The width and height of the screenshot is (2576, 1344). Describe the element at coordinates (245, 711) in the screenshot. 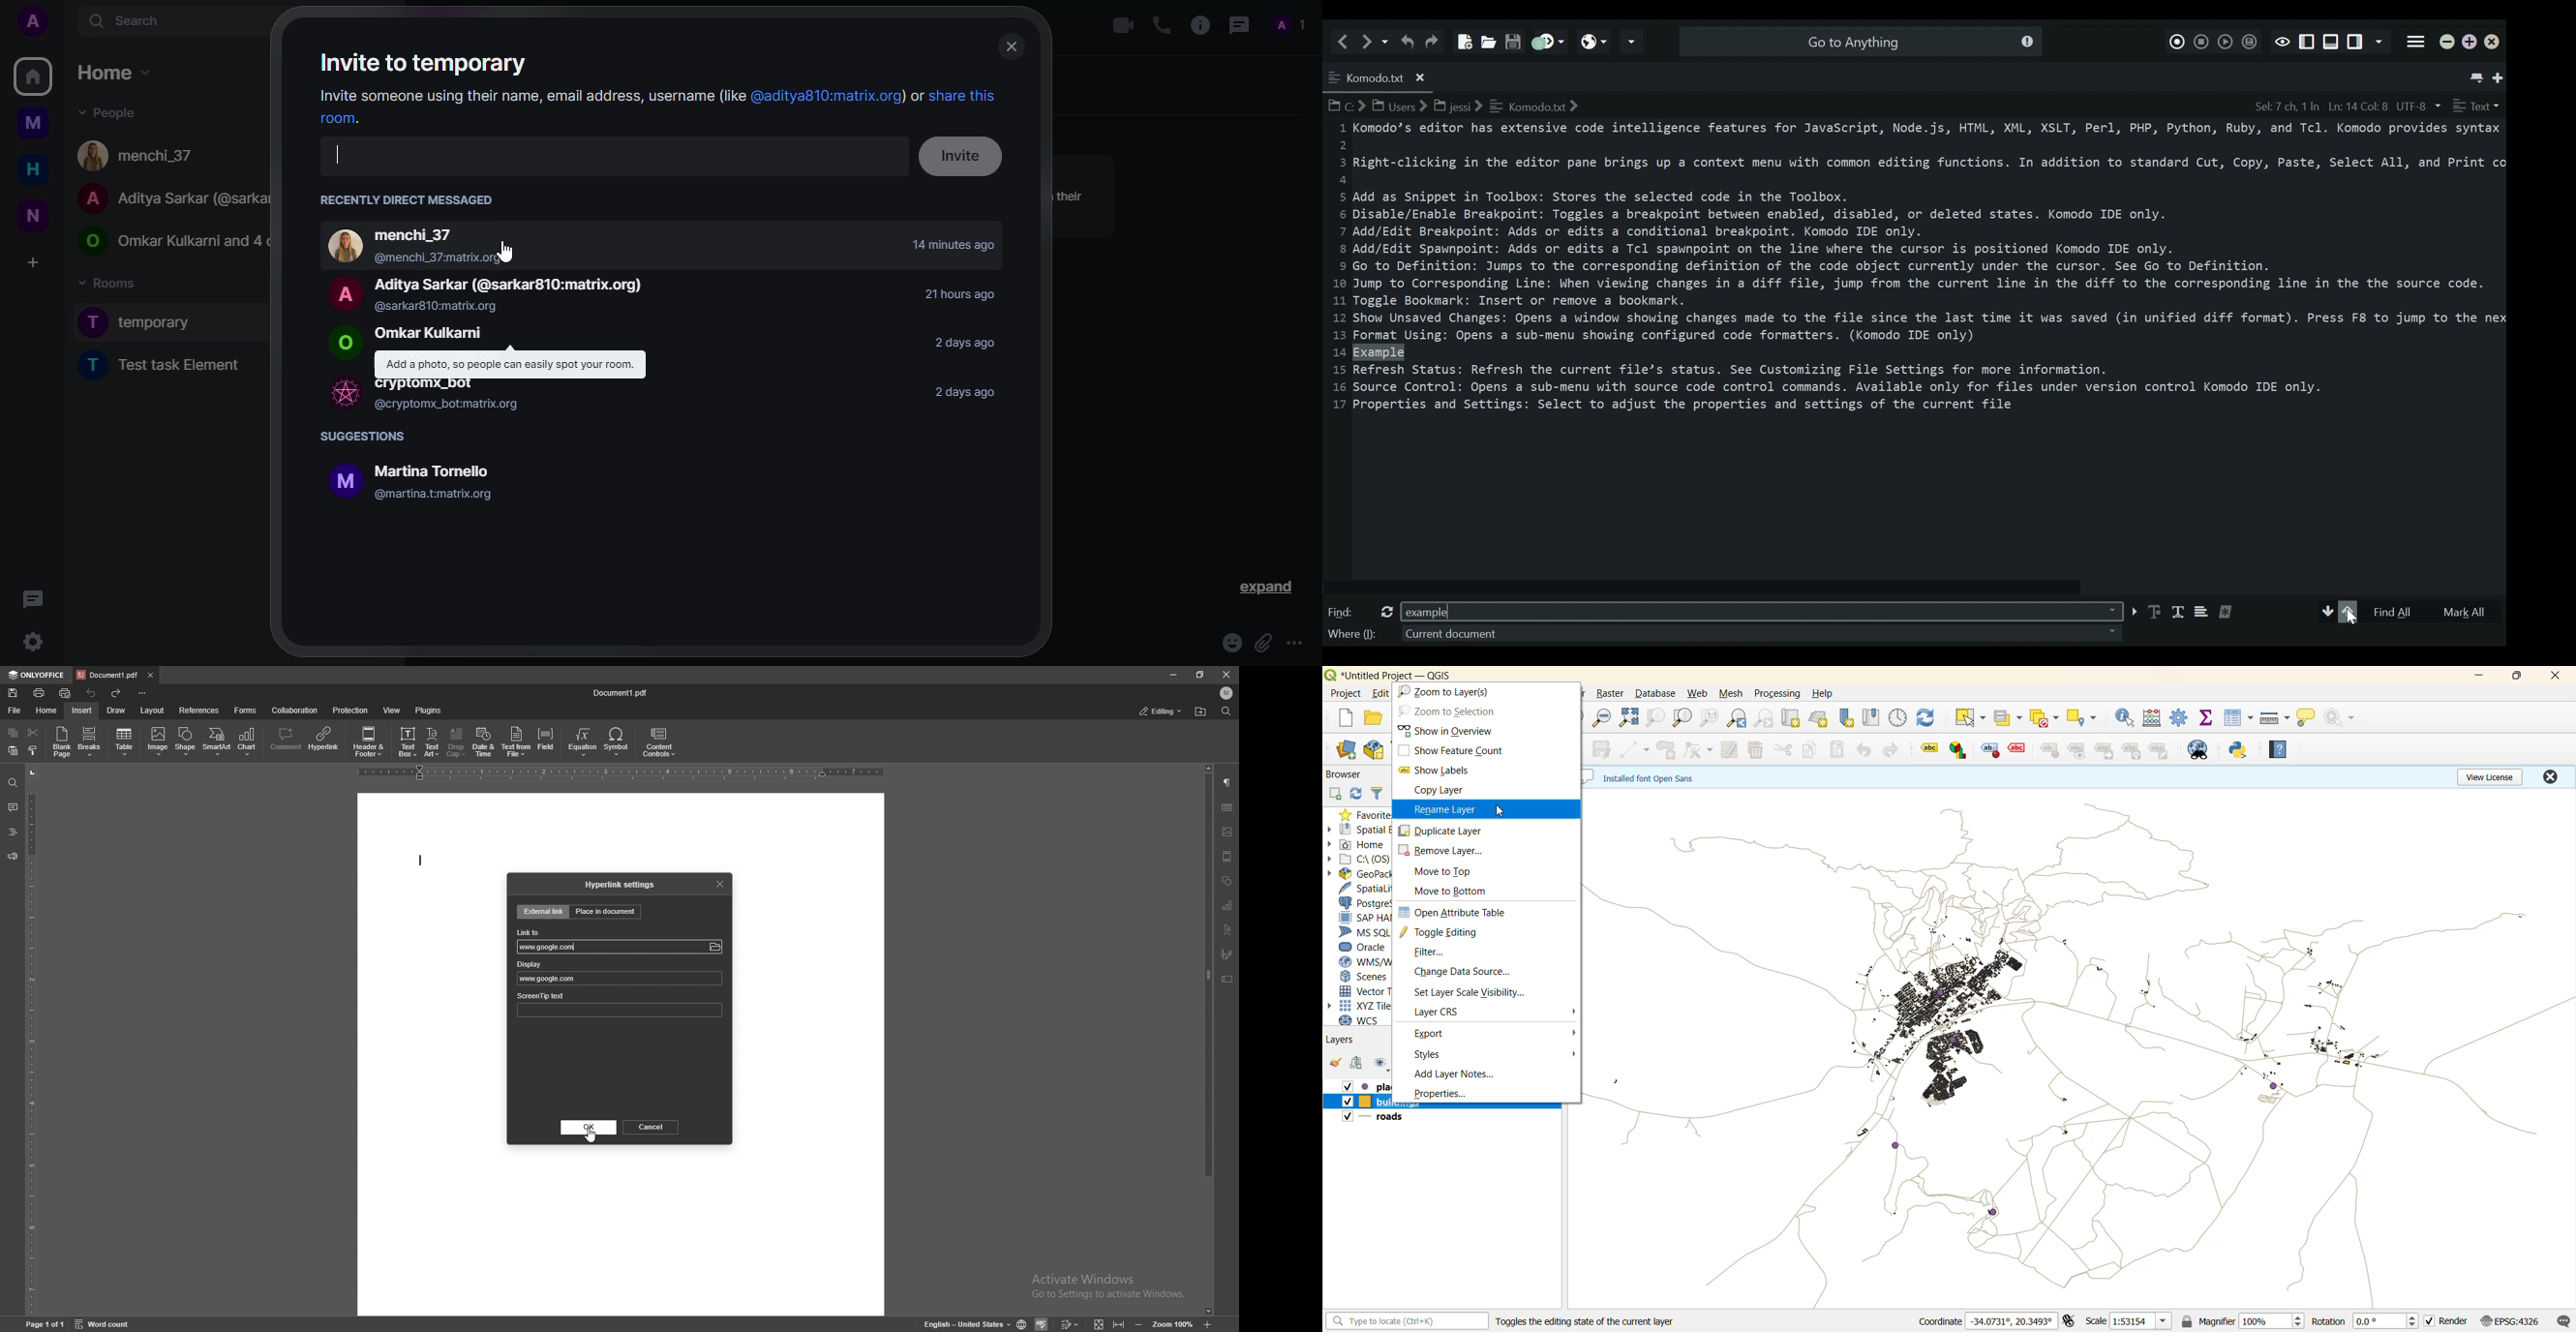

I see `forms` at that location.